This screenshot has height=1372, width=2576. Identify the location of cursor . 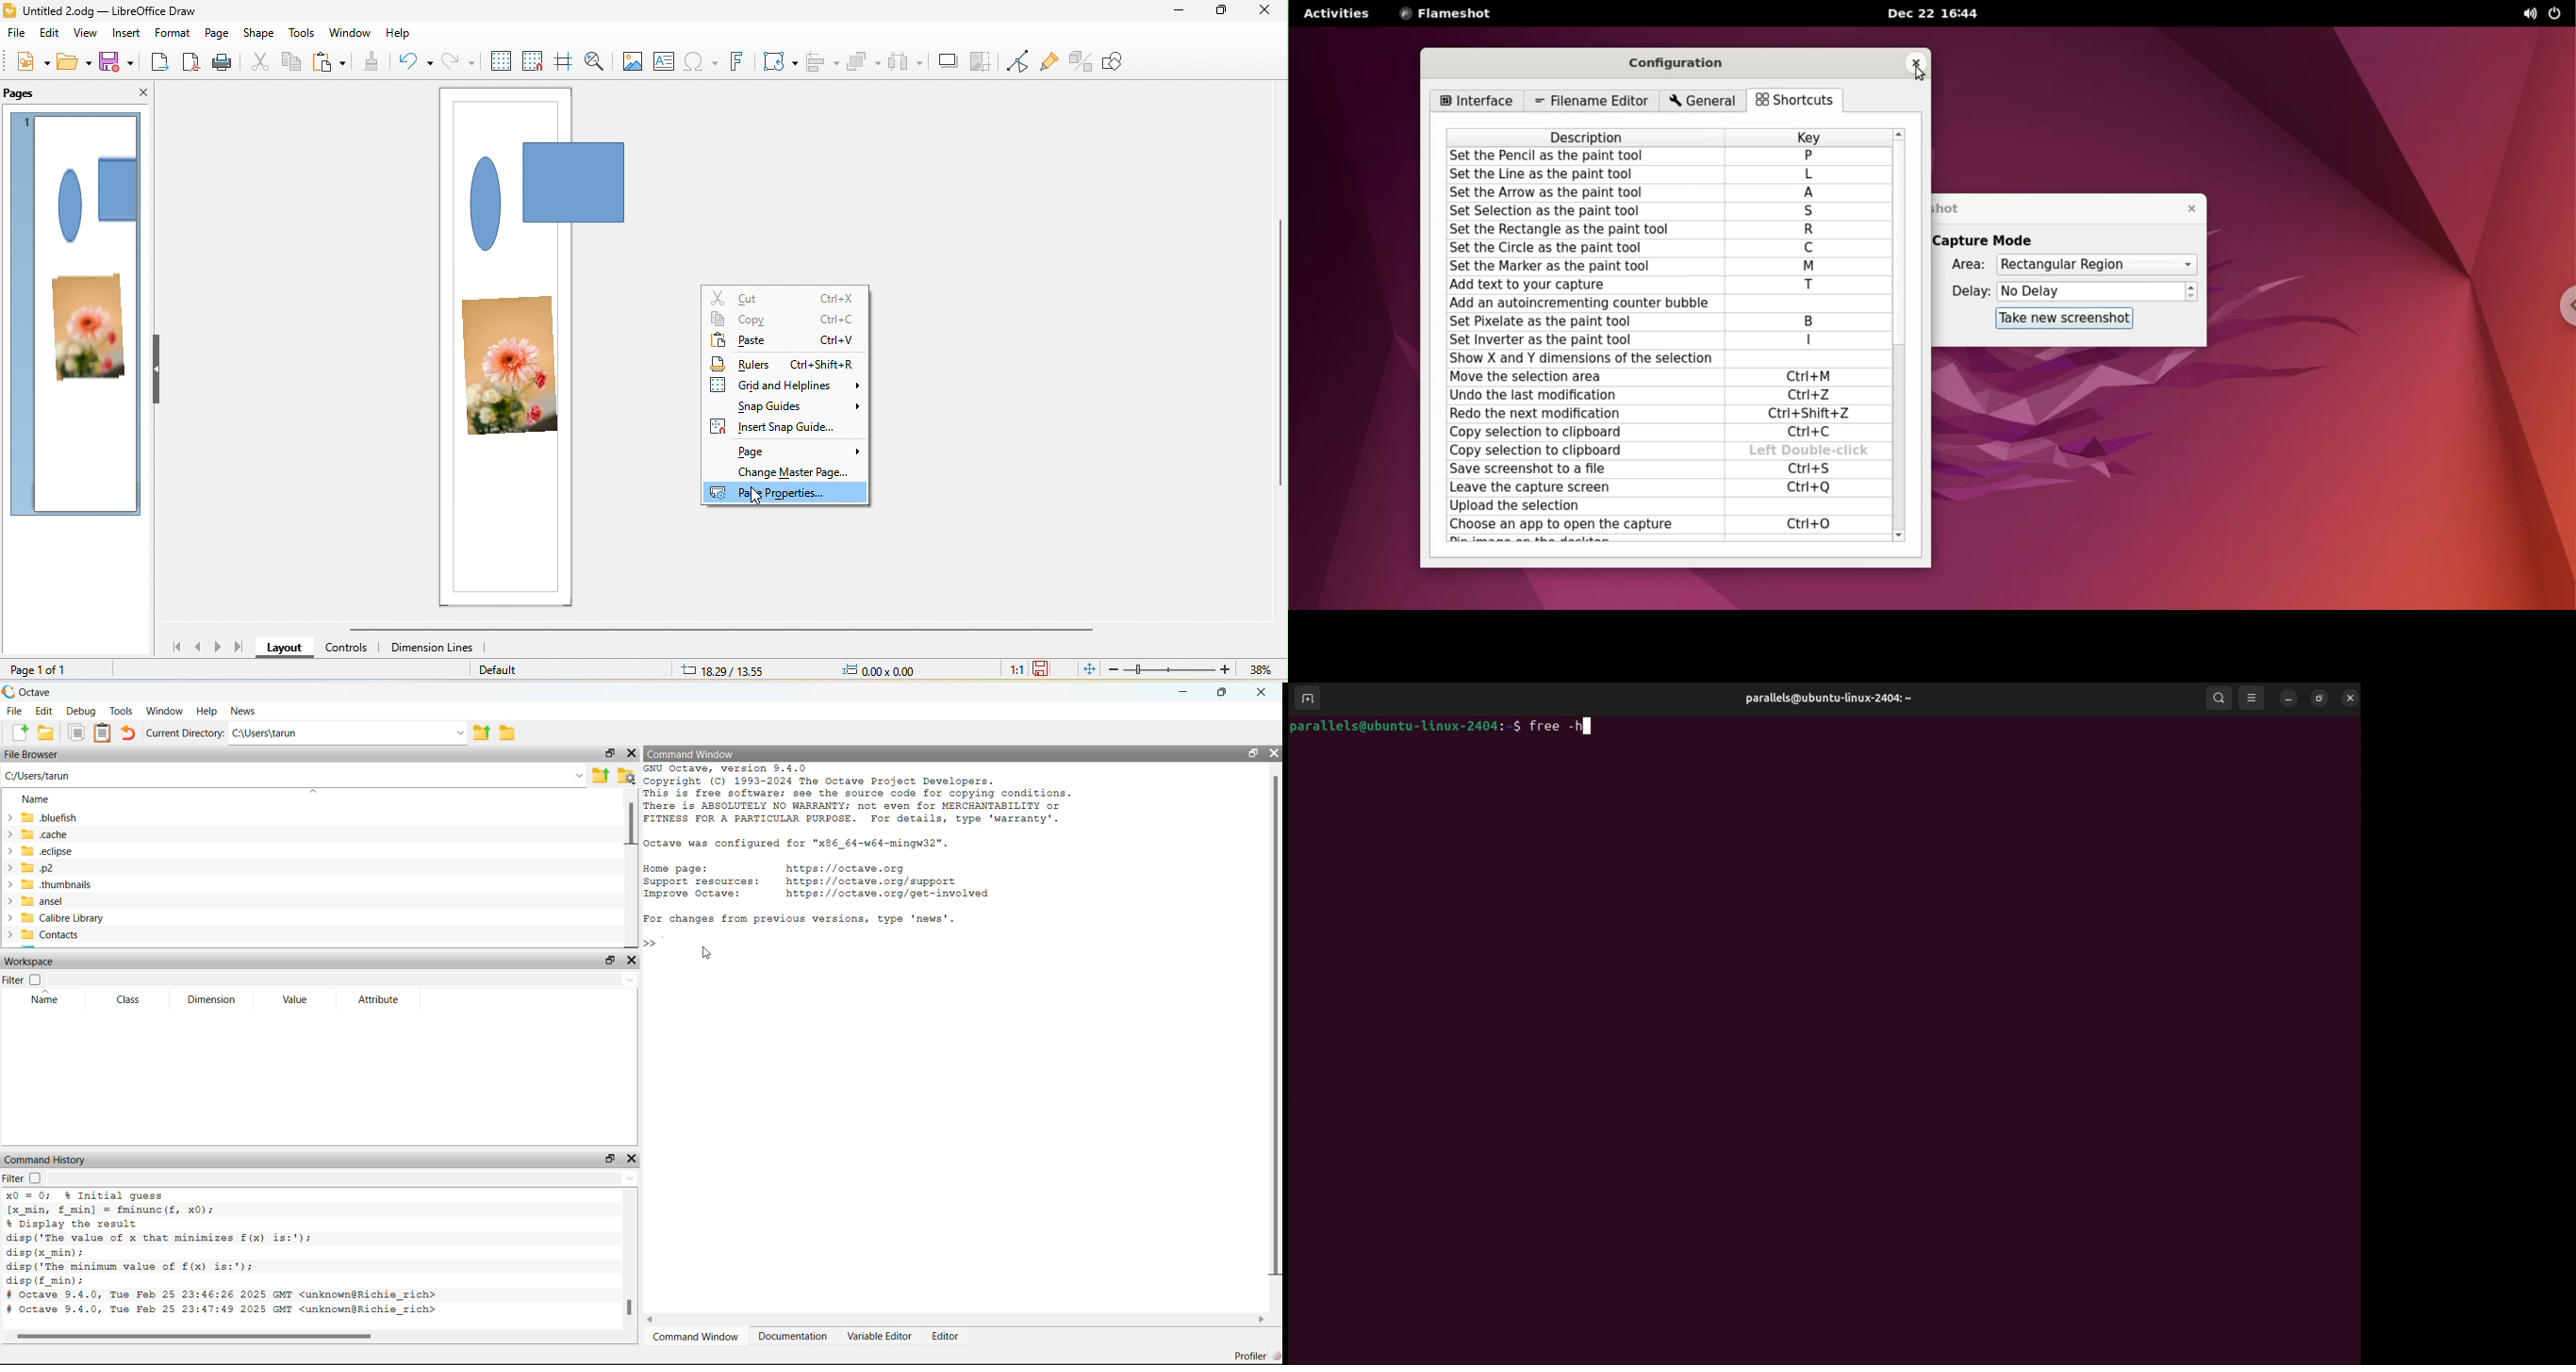
(1919, 75).